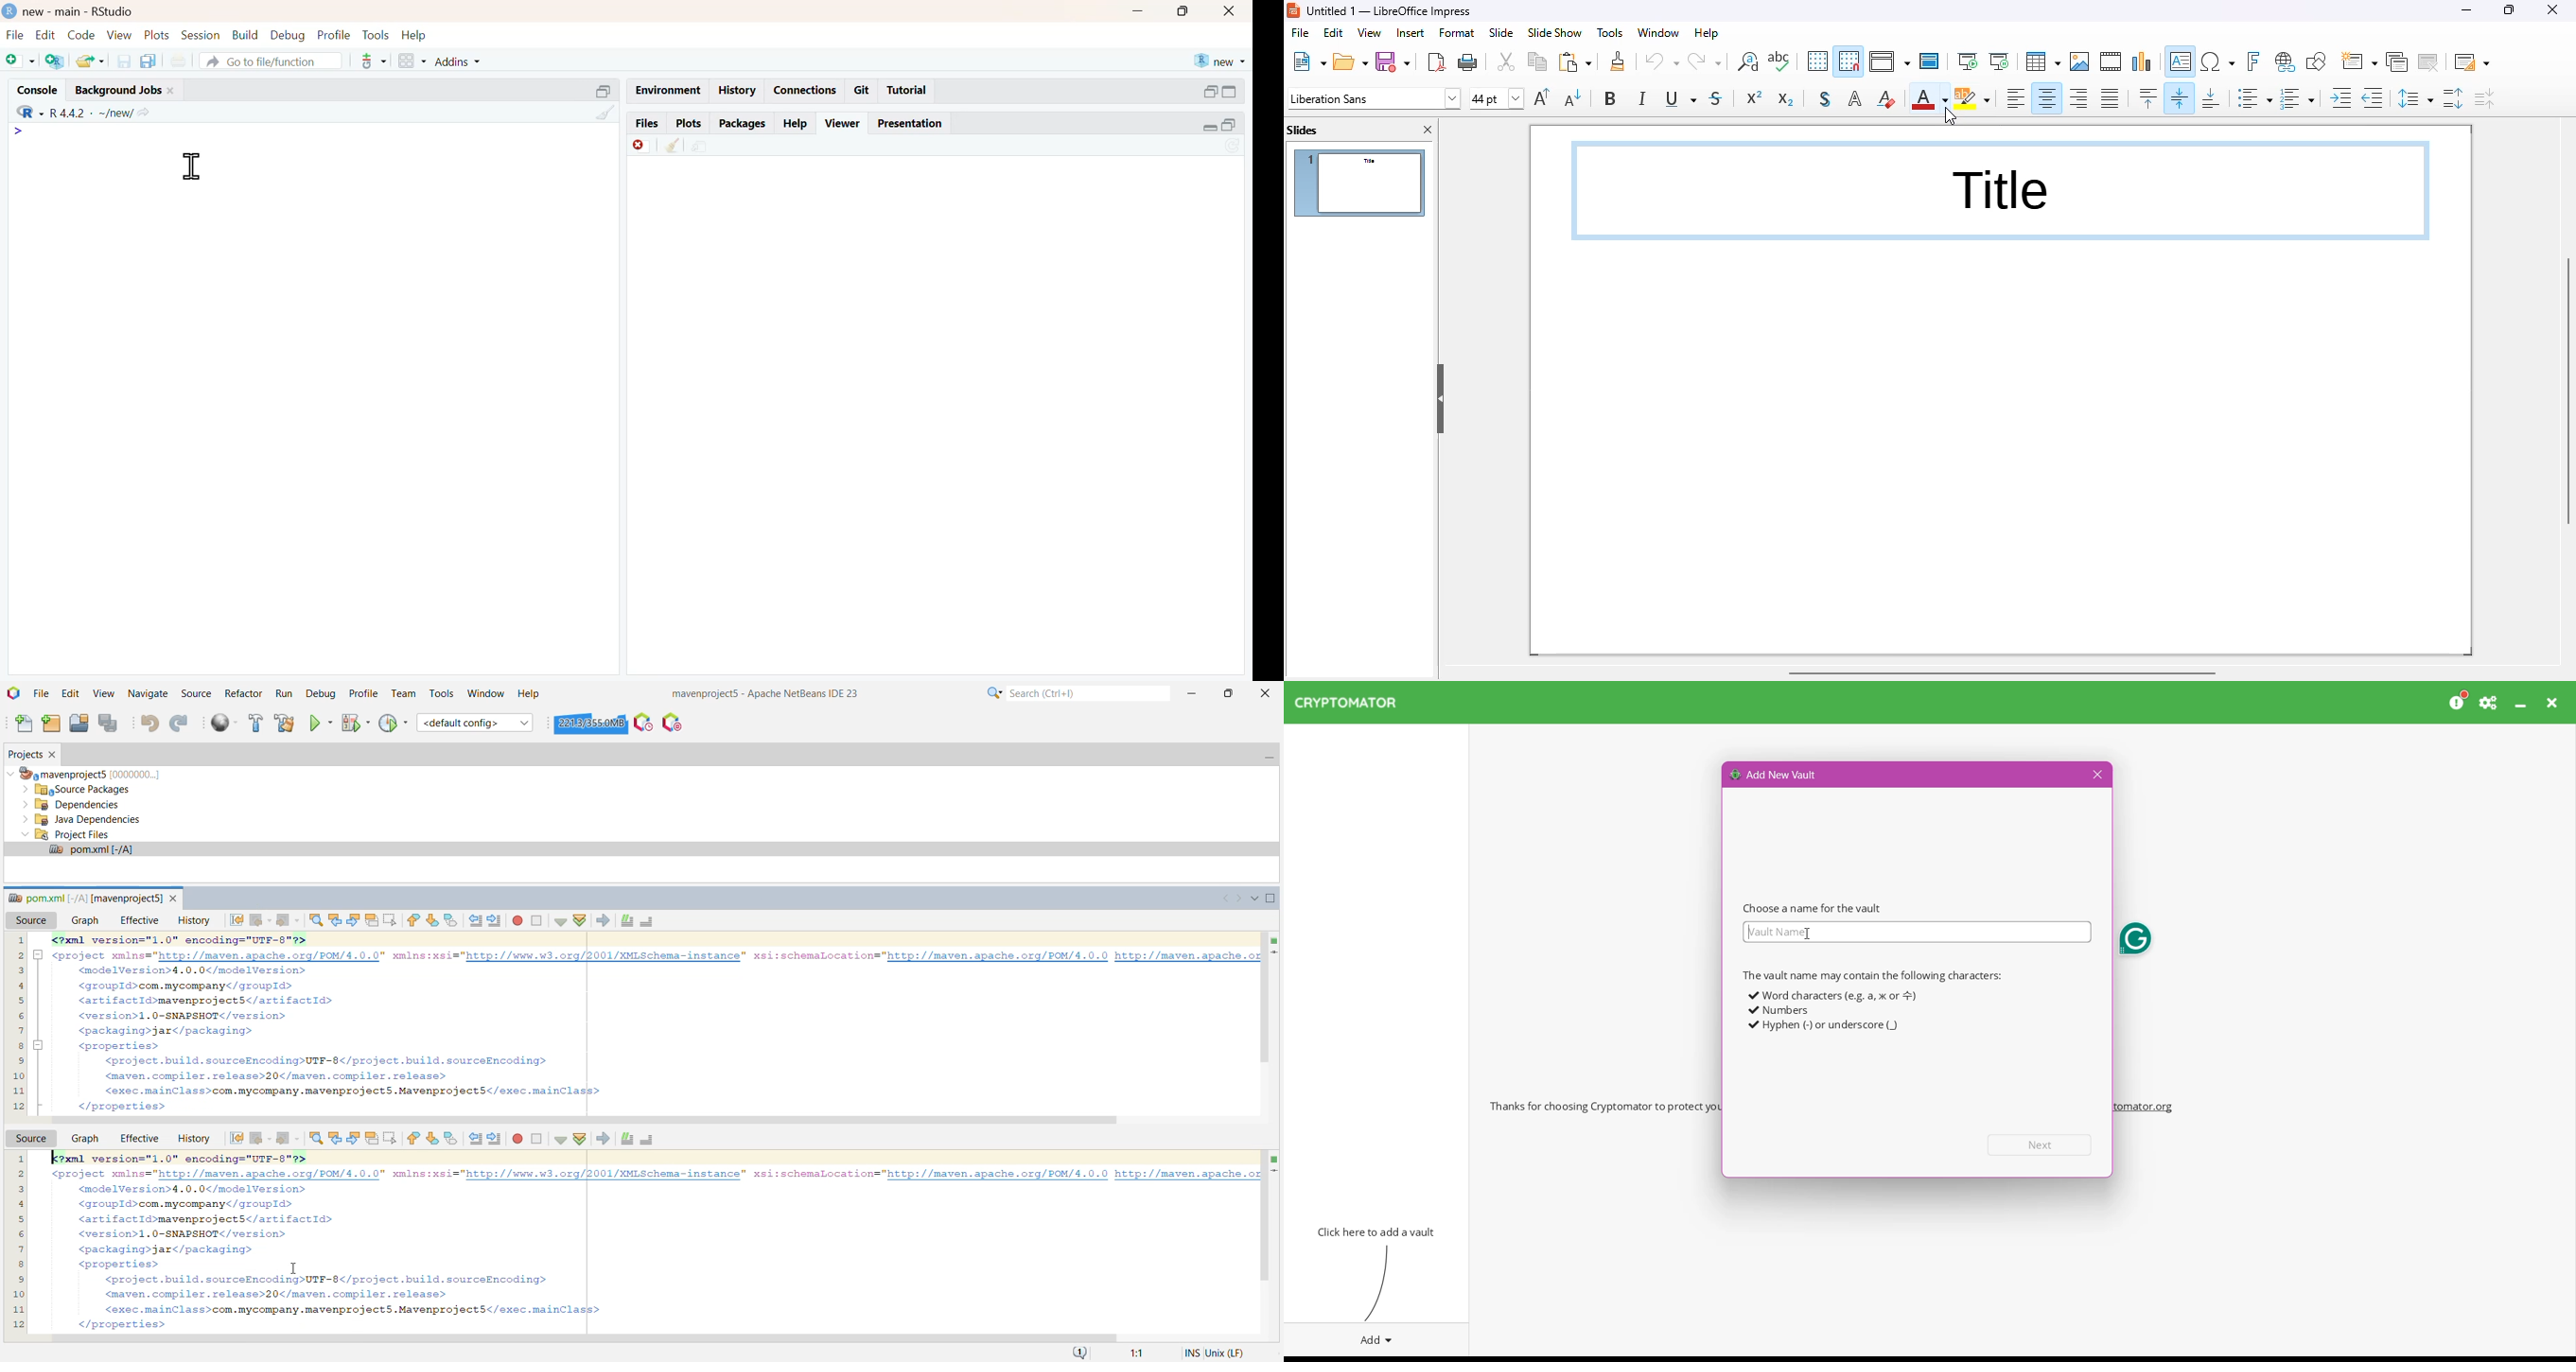  I want to click on slides, so click(1302, 130).